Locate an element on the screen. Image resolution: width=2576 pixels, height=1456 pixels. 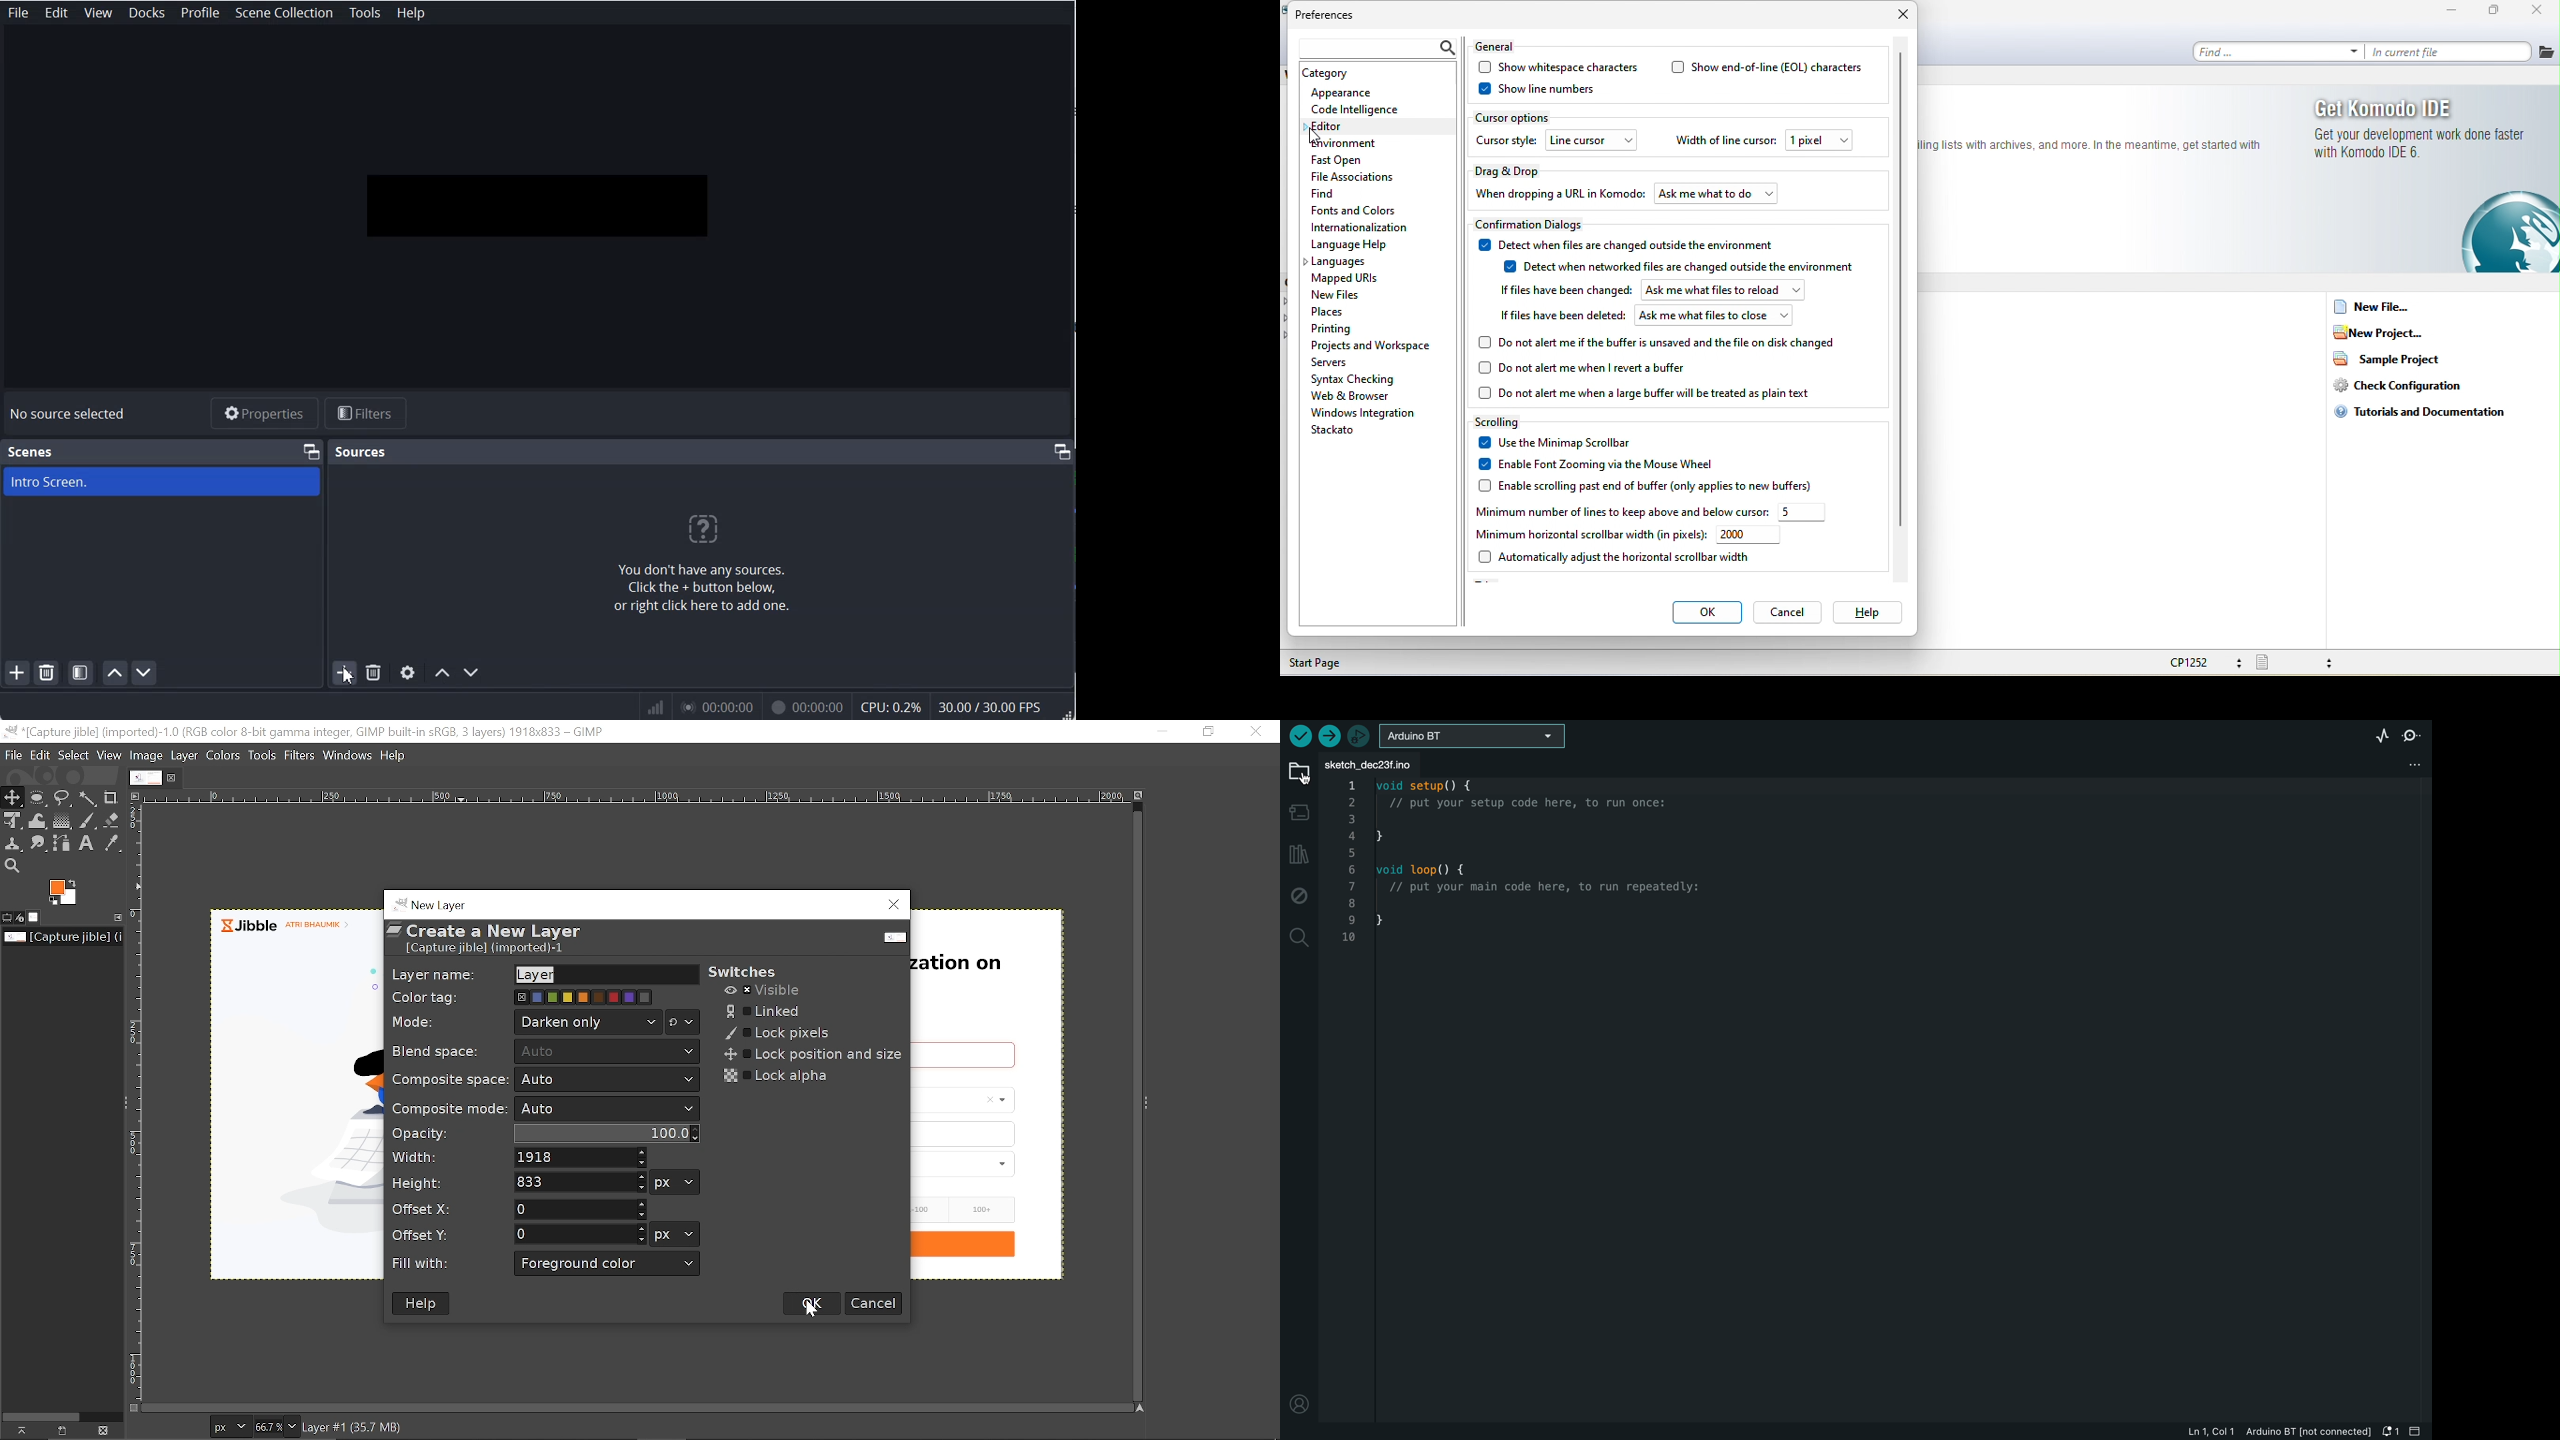
Select is located at coordinates (75, 755).